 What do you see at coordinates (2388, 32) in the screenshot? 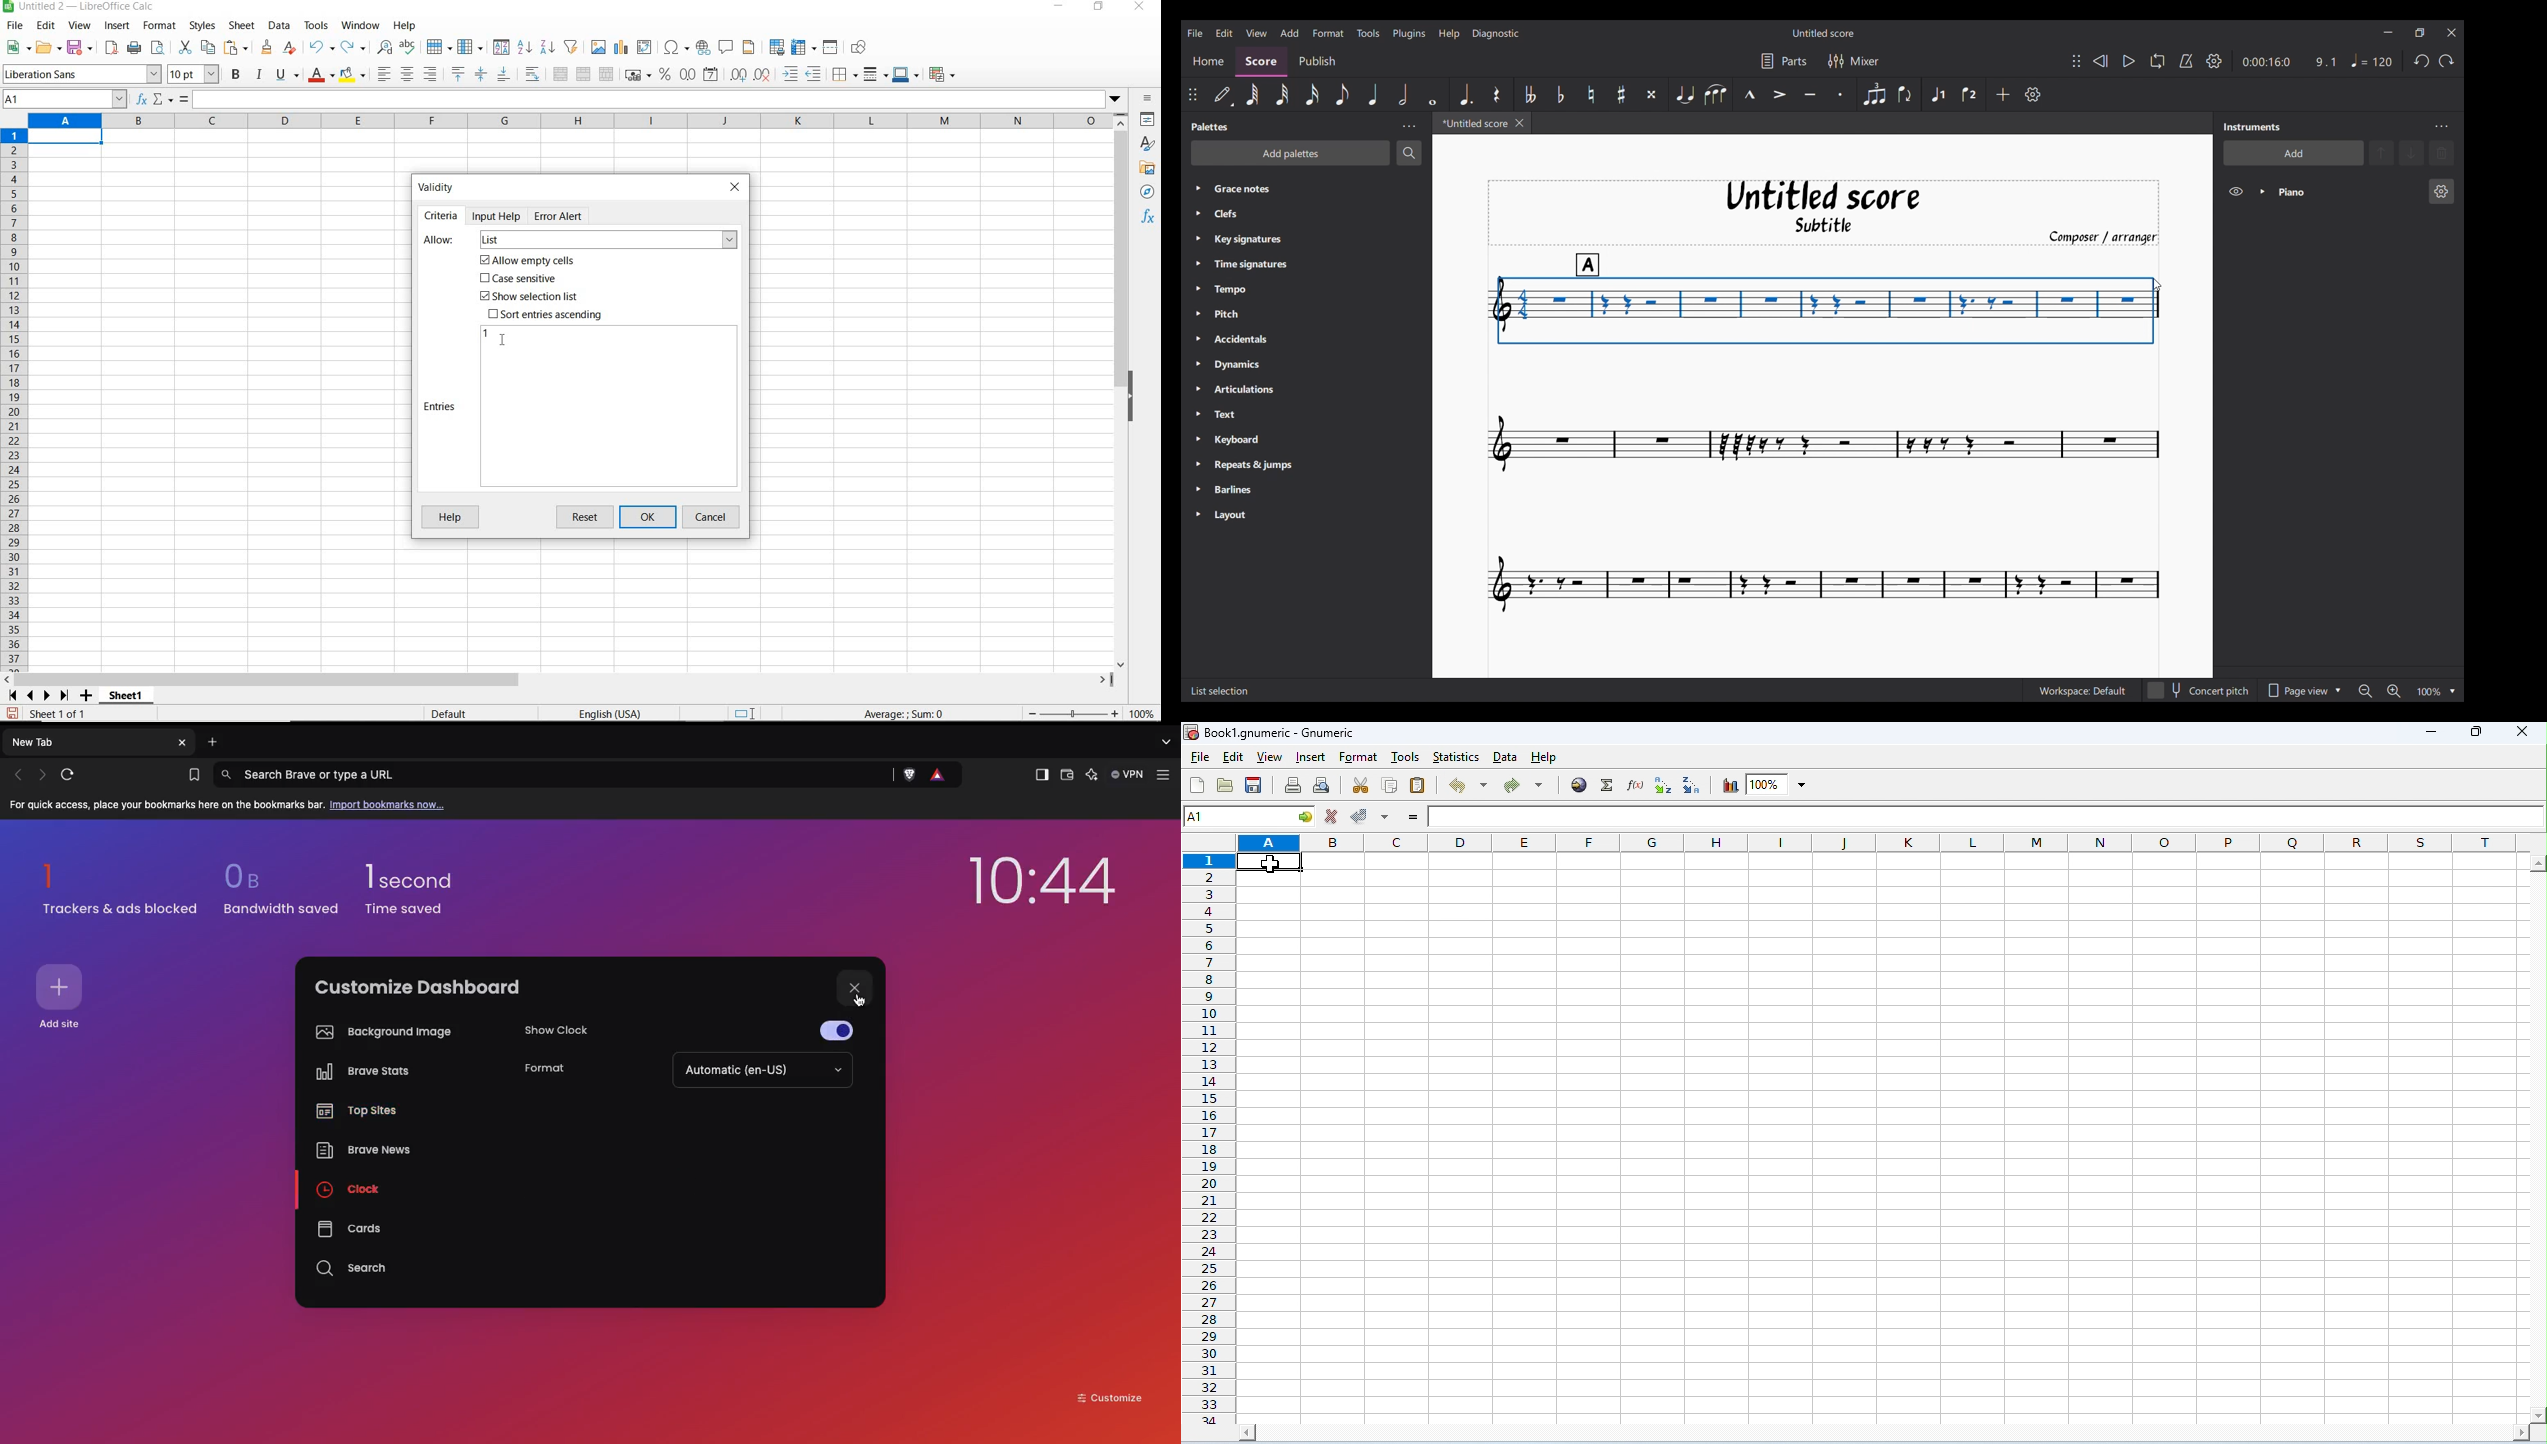
I see `Minimize` at bounding box center [2388, 32].